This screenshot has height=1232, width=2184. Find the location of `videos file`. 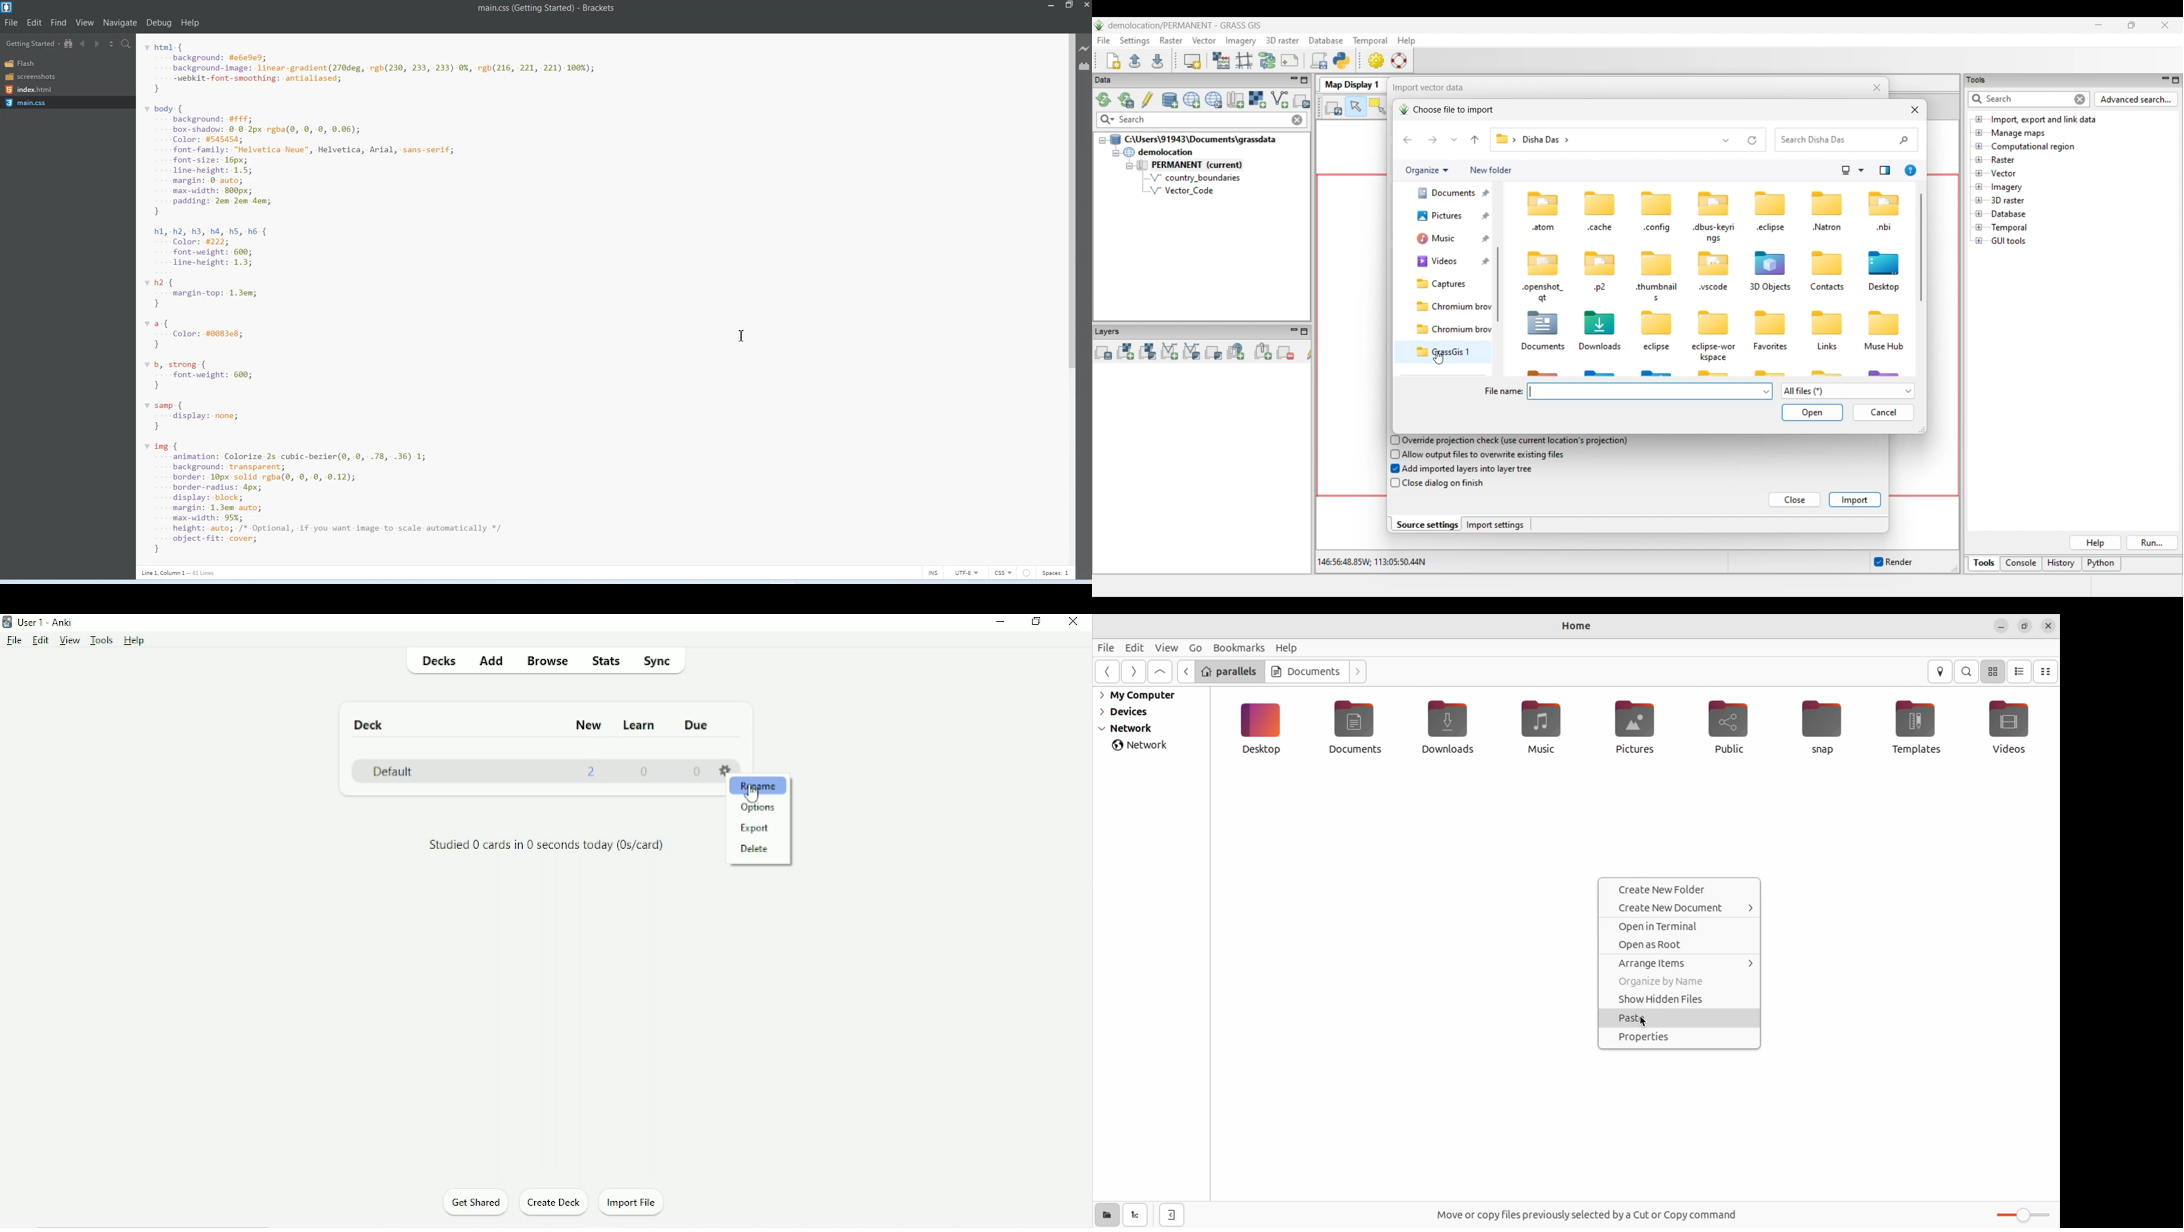

videos file is located at coordinates (2007, 725).